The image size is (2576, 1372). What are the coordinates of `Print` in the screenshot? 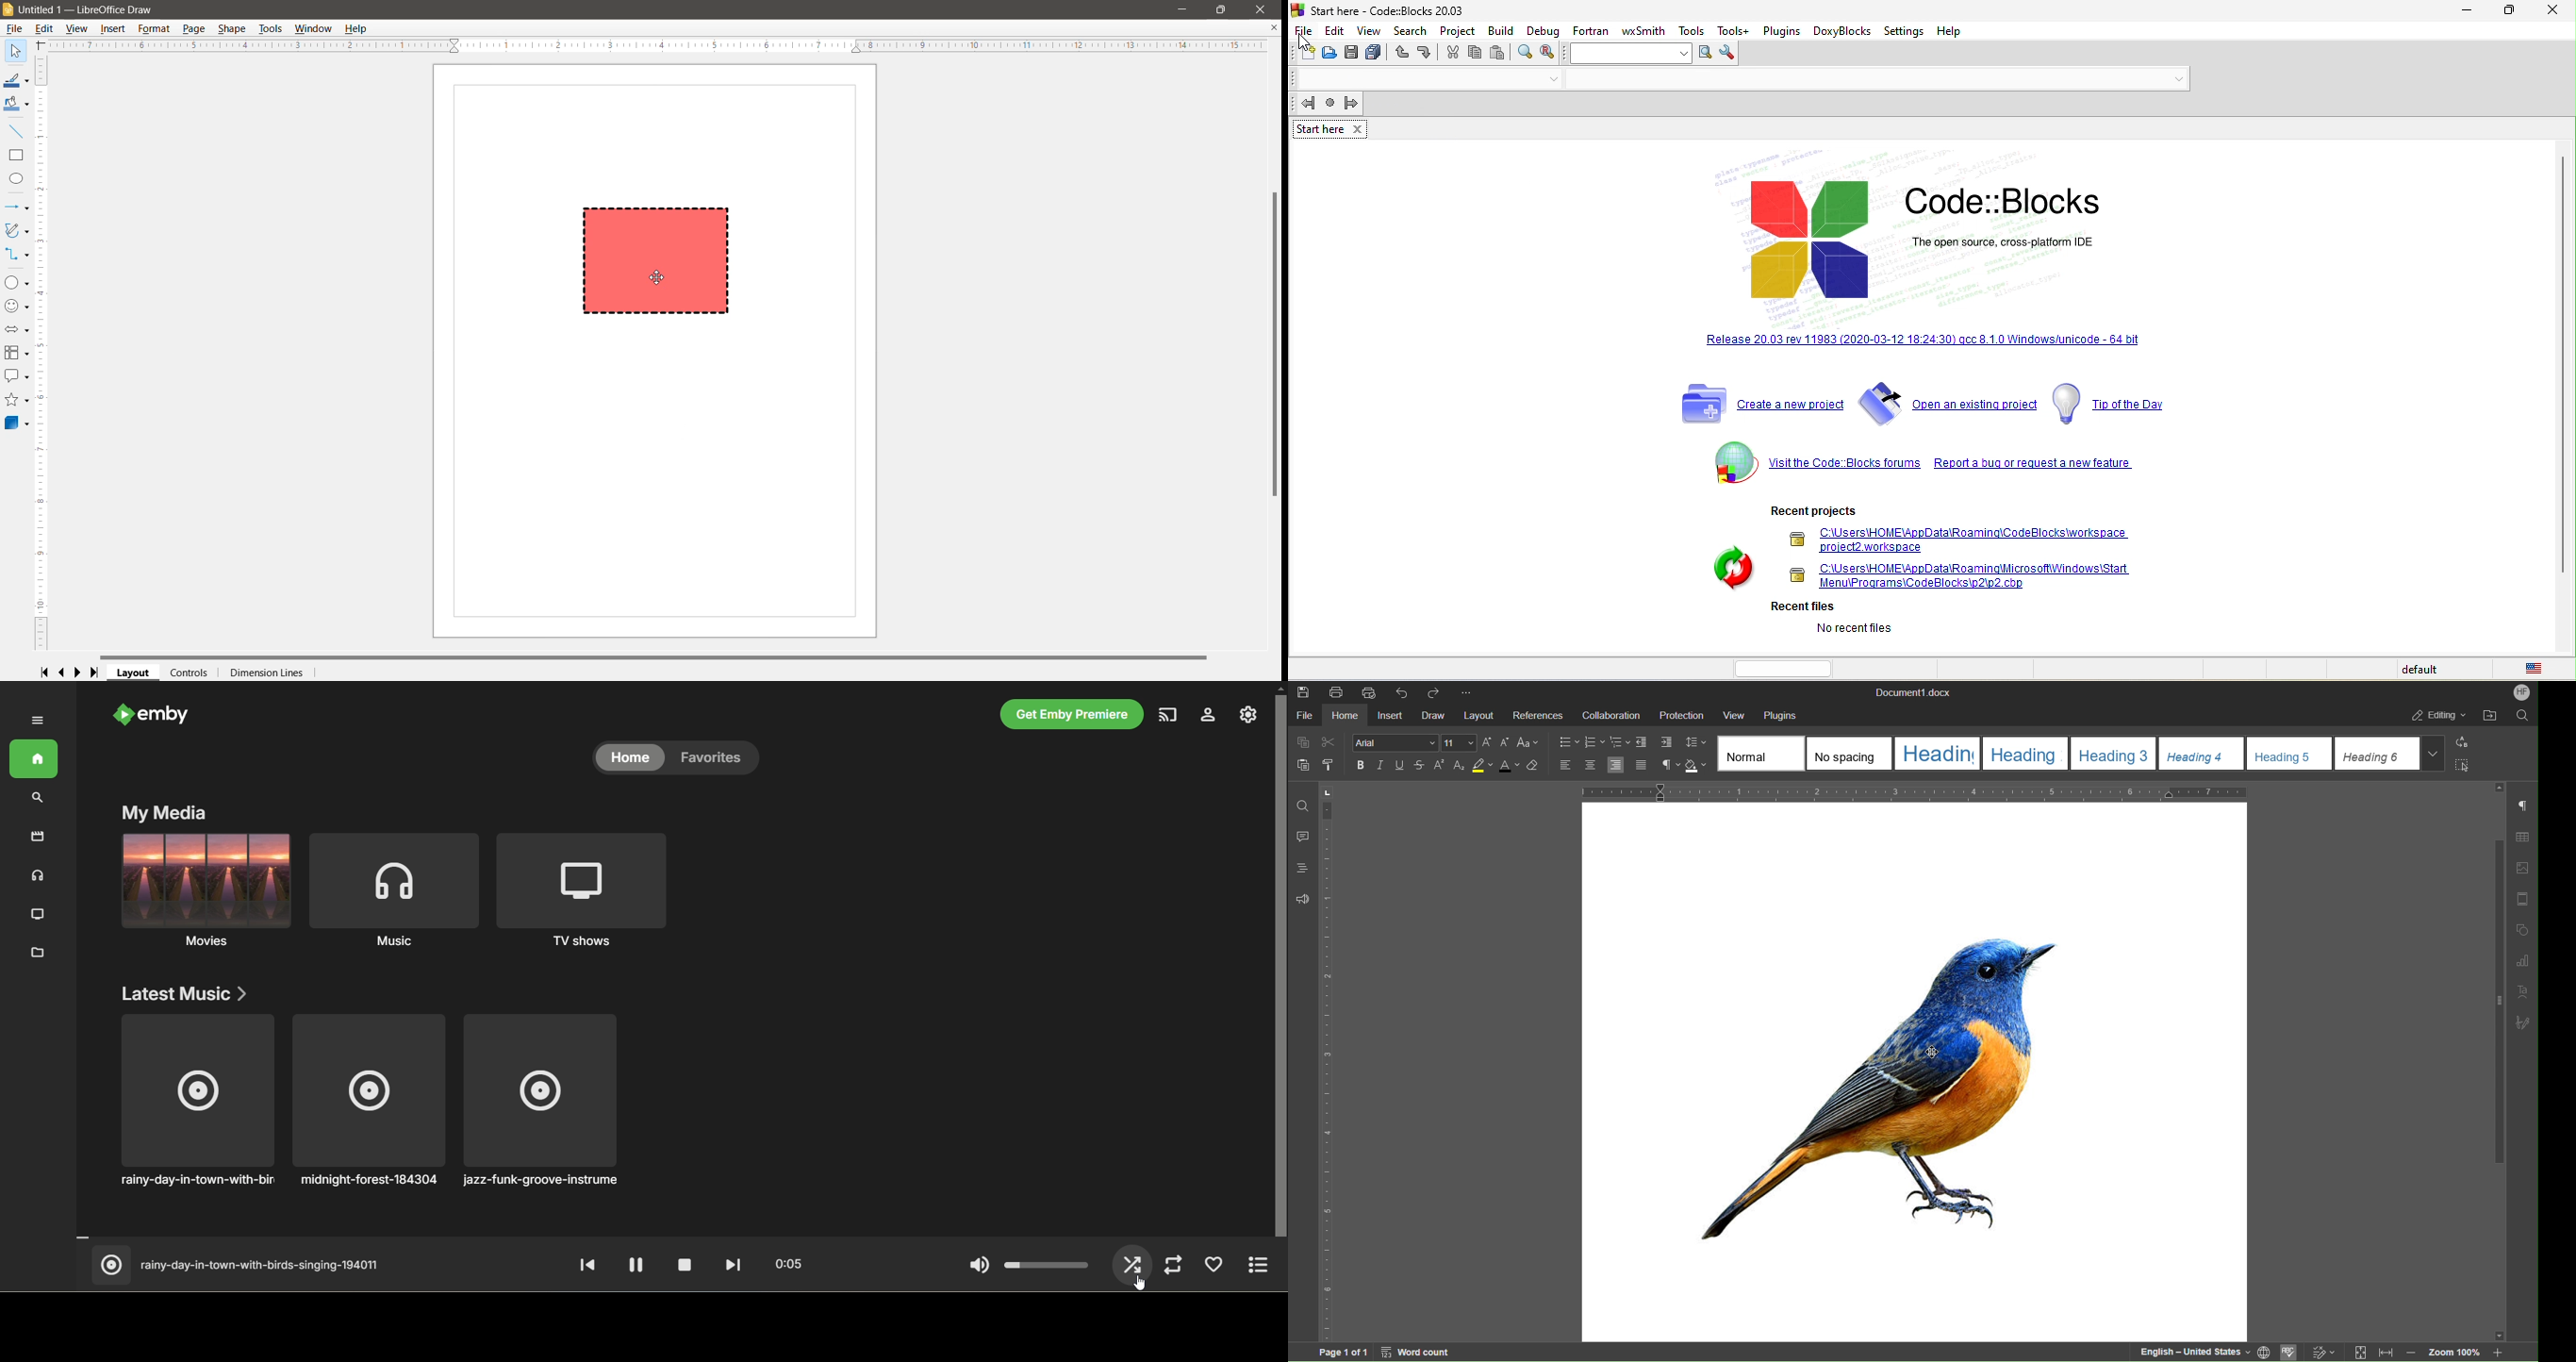 It's located at (1336, 691).